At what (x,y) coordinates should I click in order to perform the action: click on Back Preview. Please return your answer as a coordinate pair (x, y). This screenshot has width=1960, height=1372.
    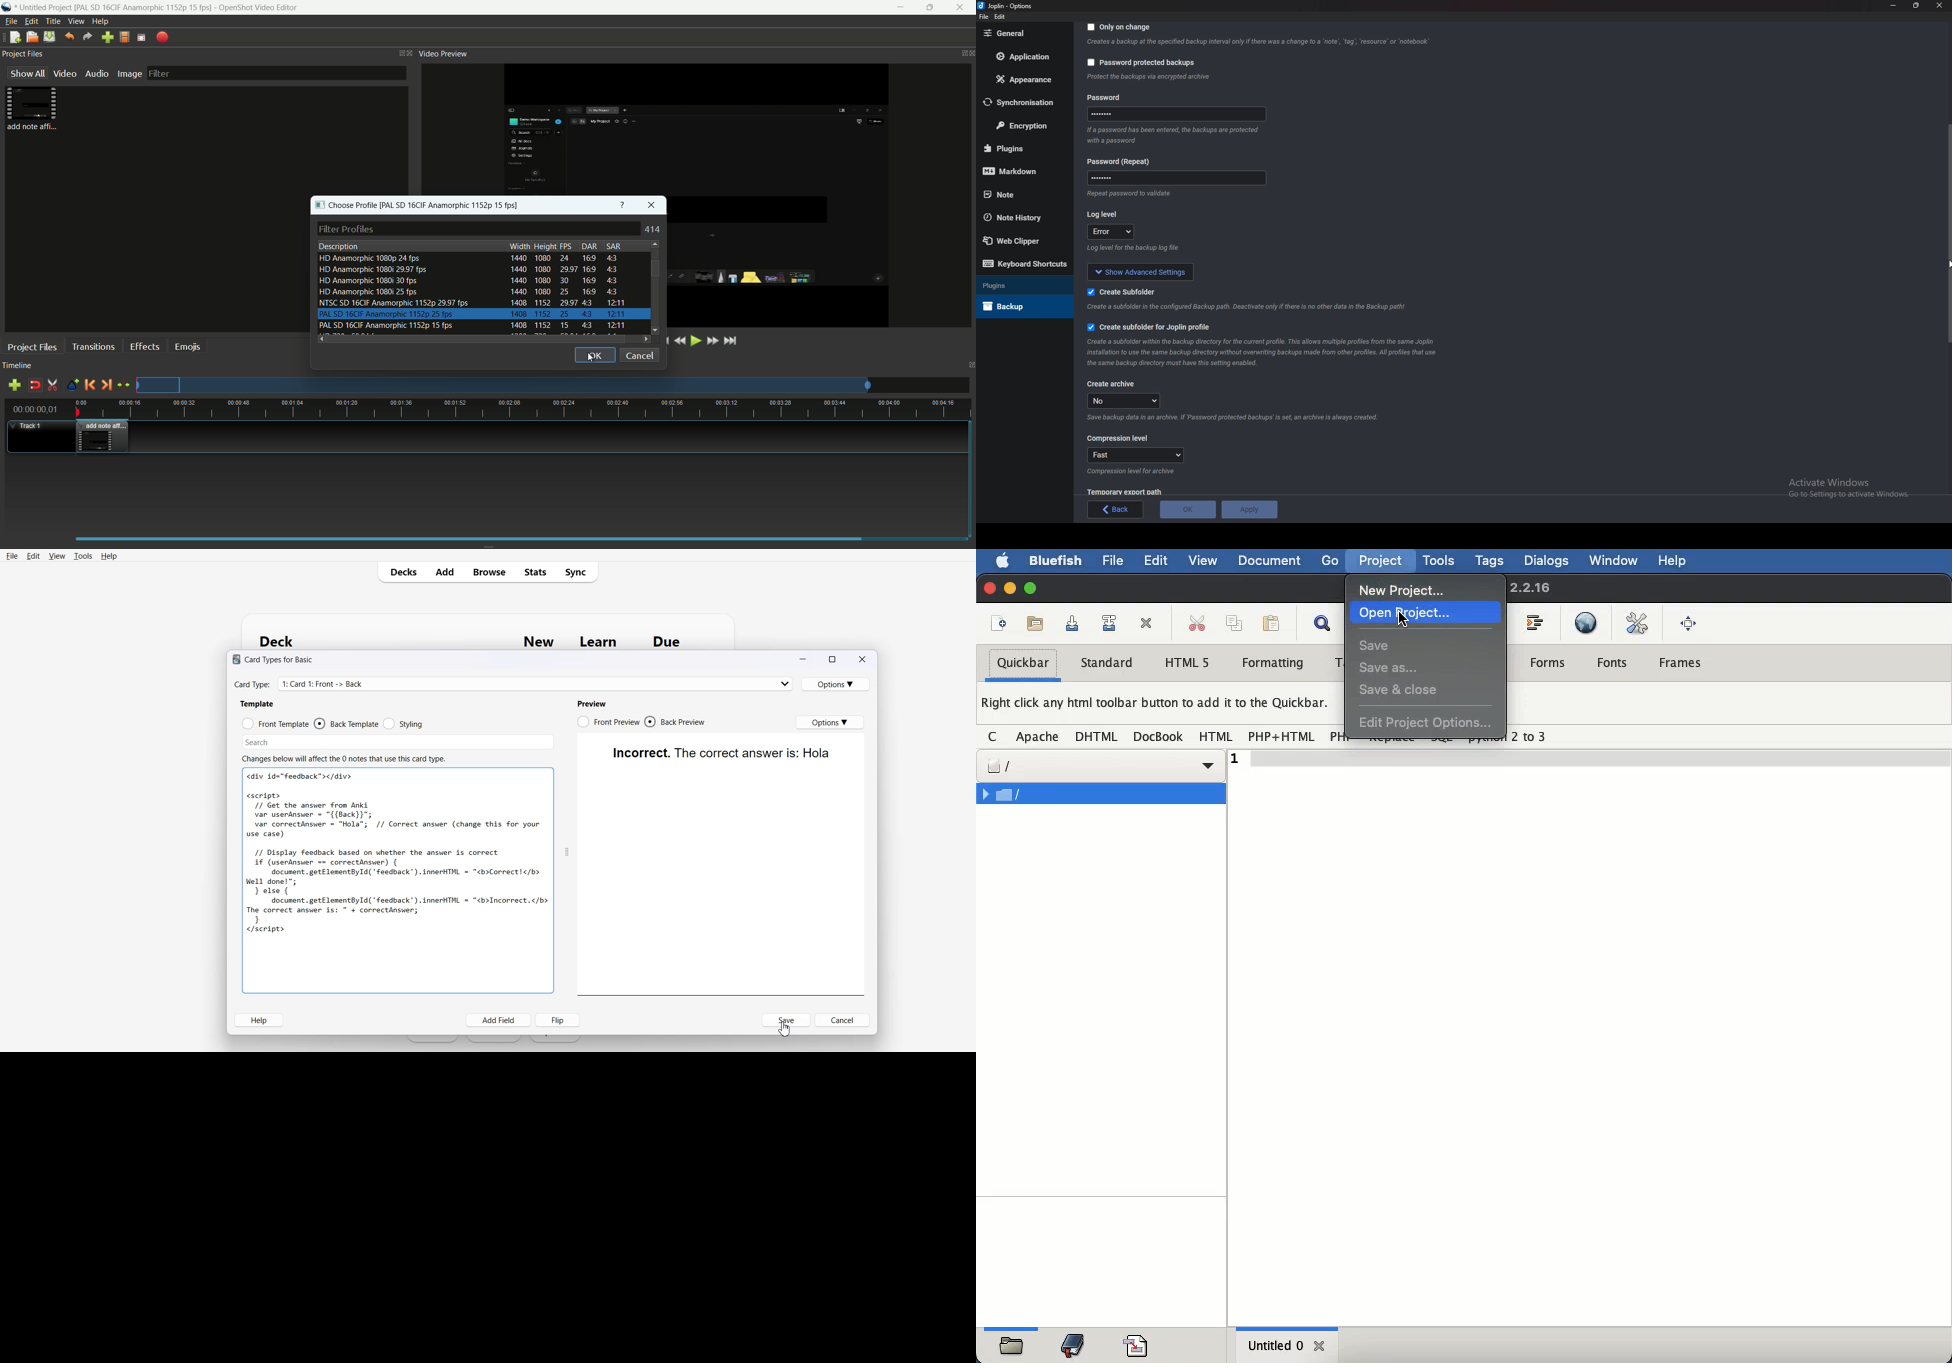
    Looking at the image, I should click on (676, 720).